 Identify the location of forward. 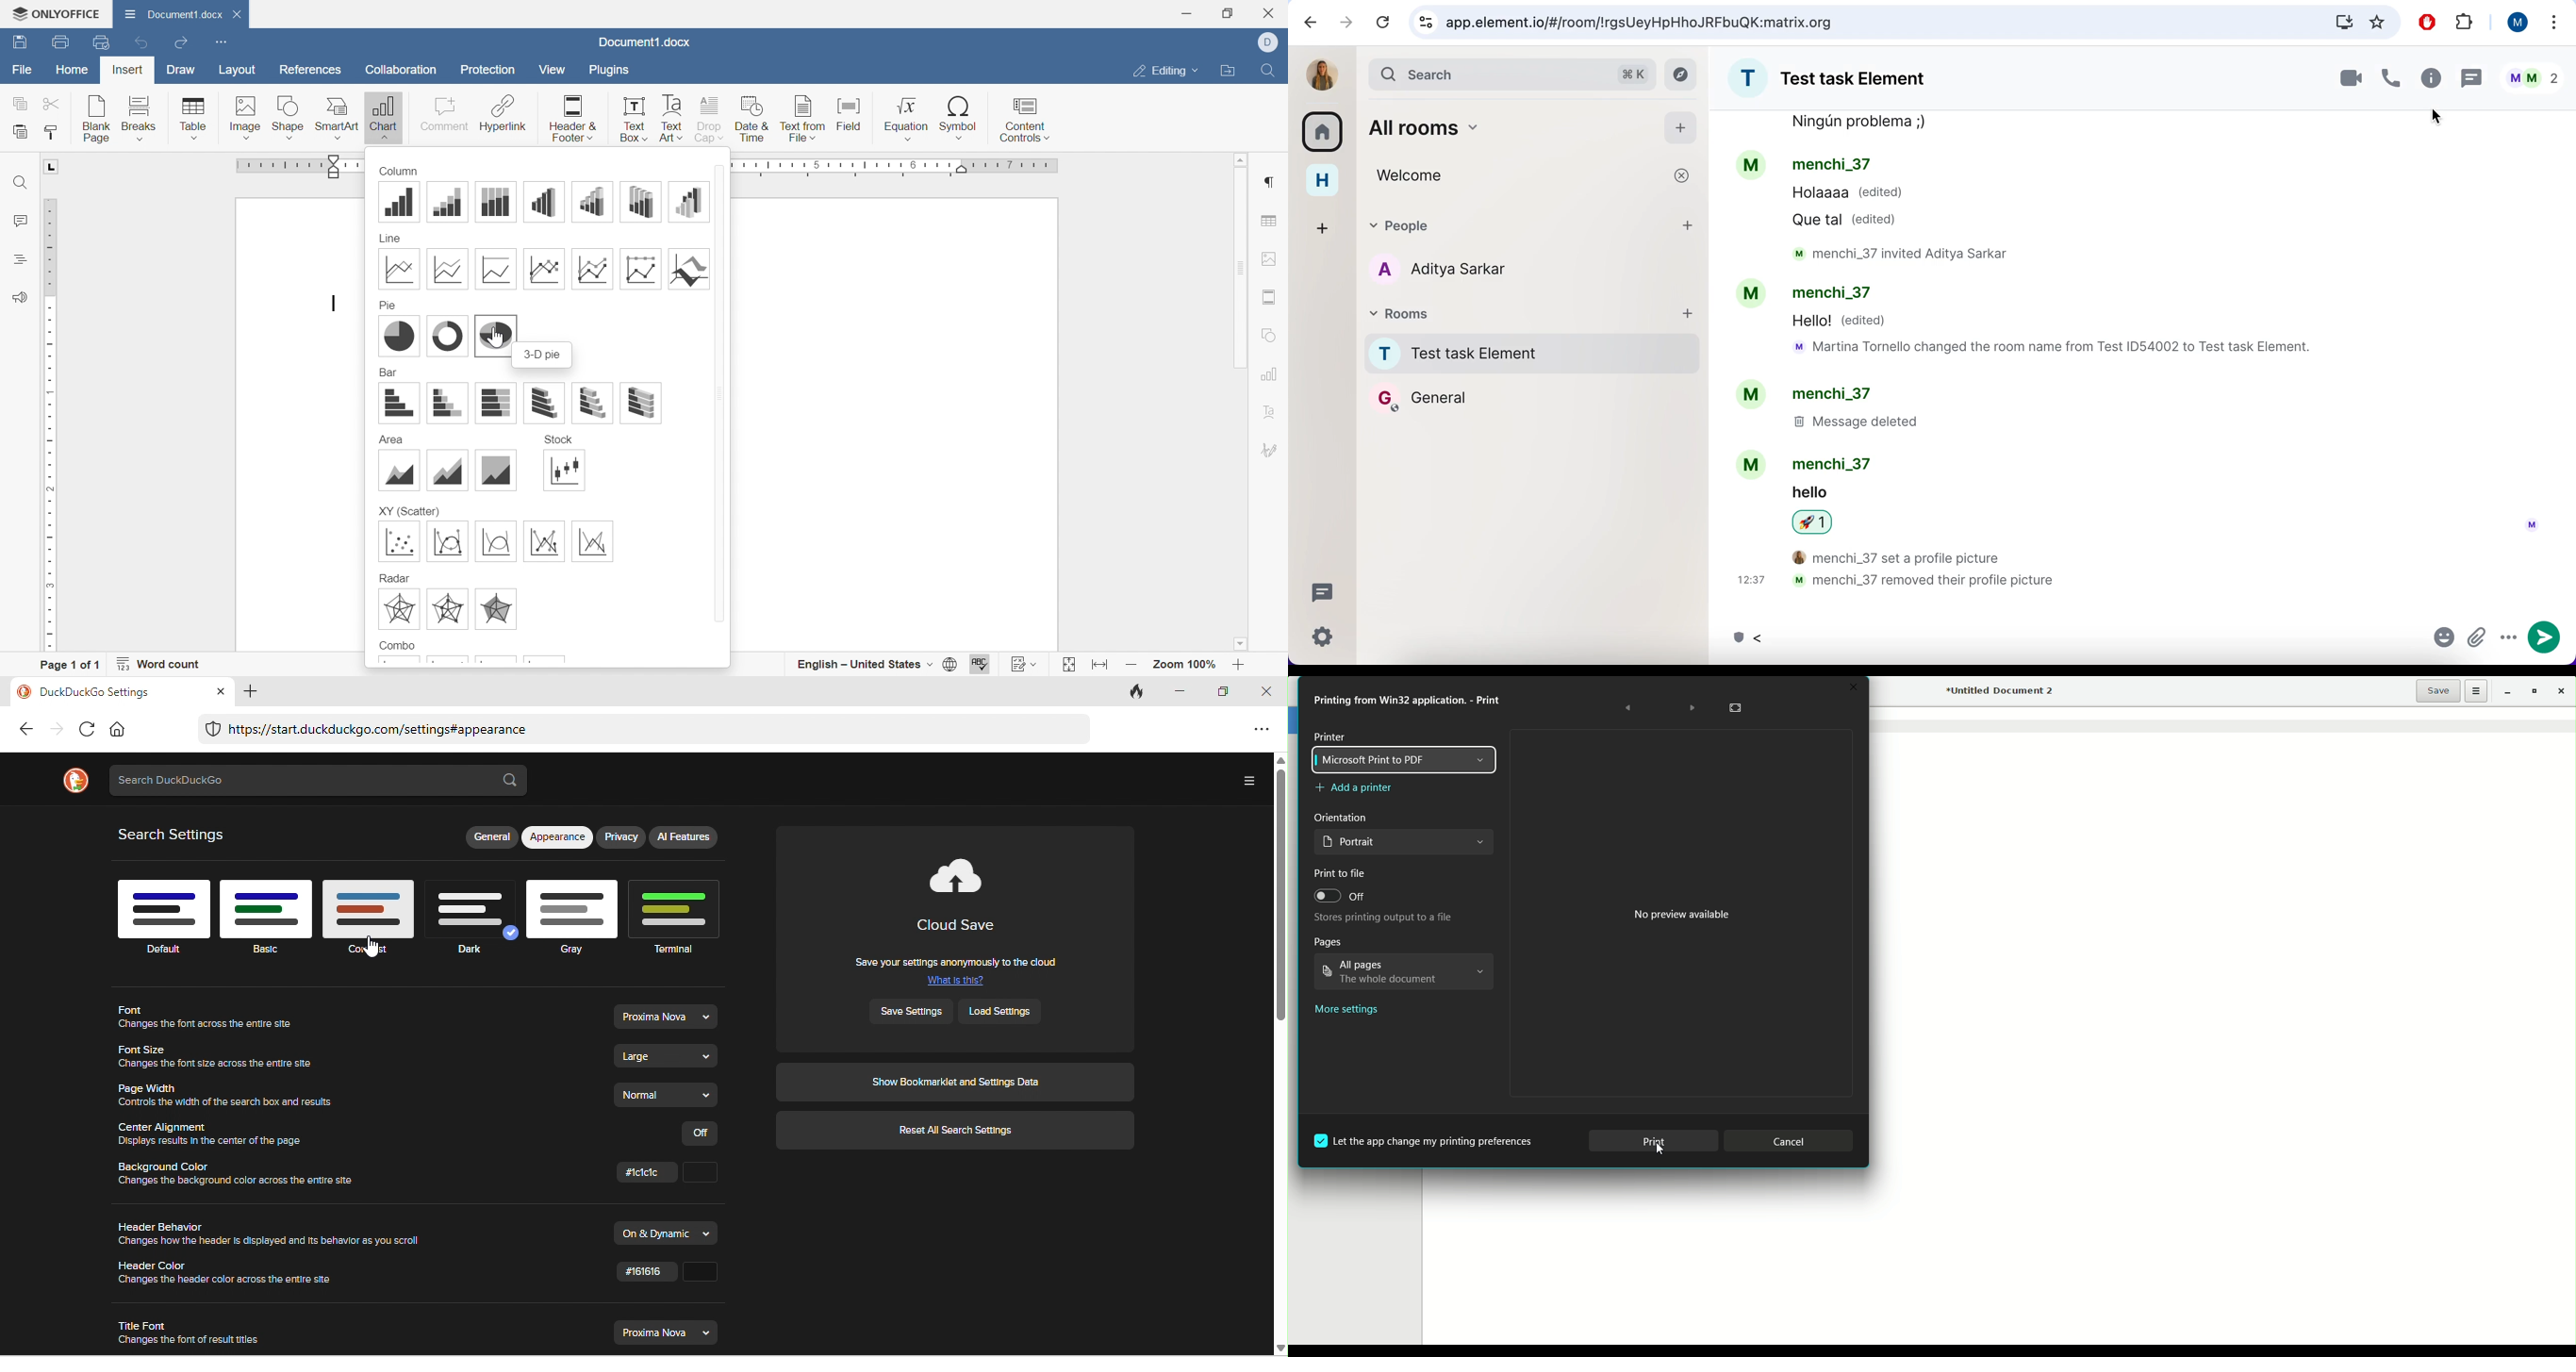
(1345, 24).